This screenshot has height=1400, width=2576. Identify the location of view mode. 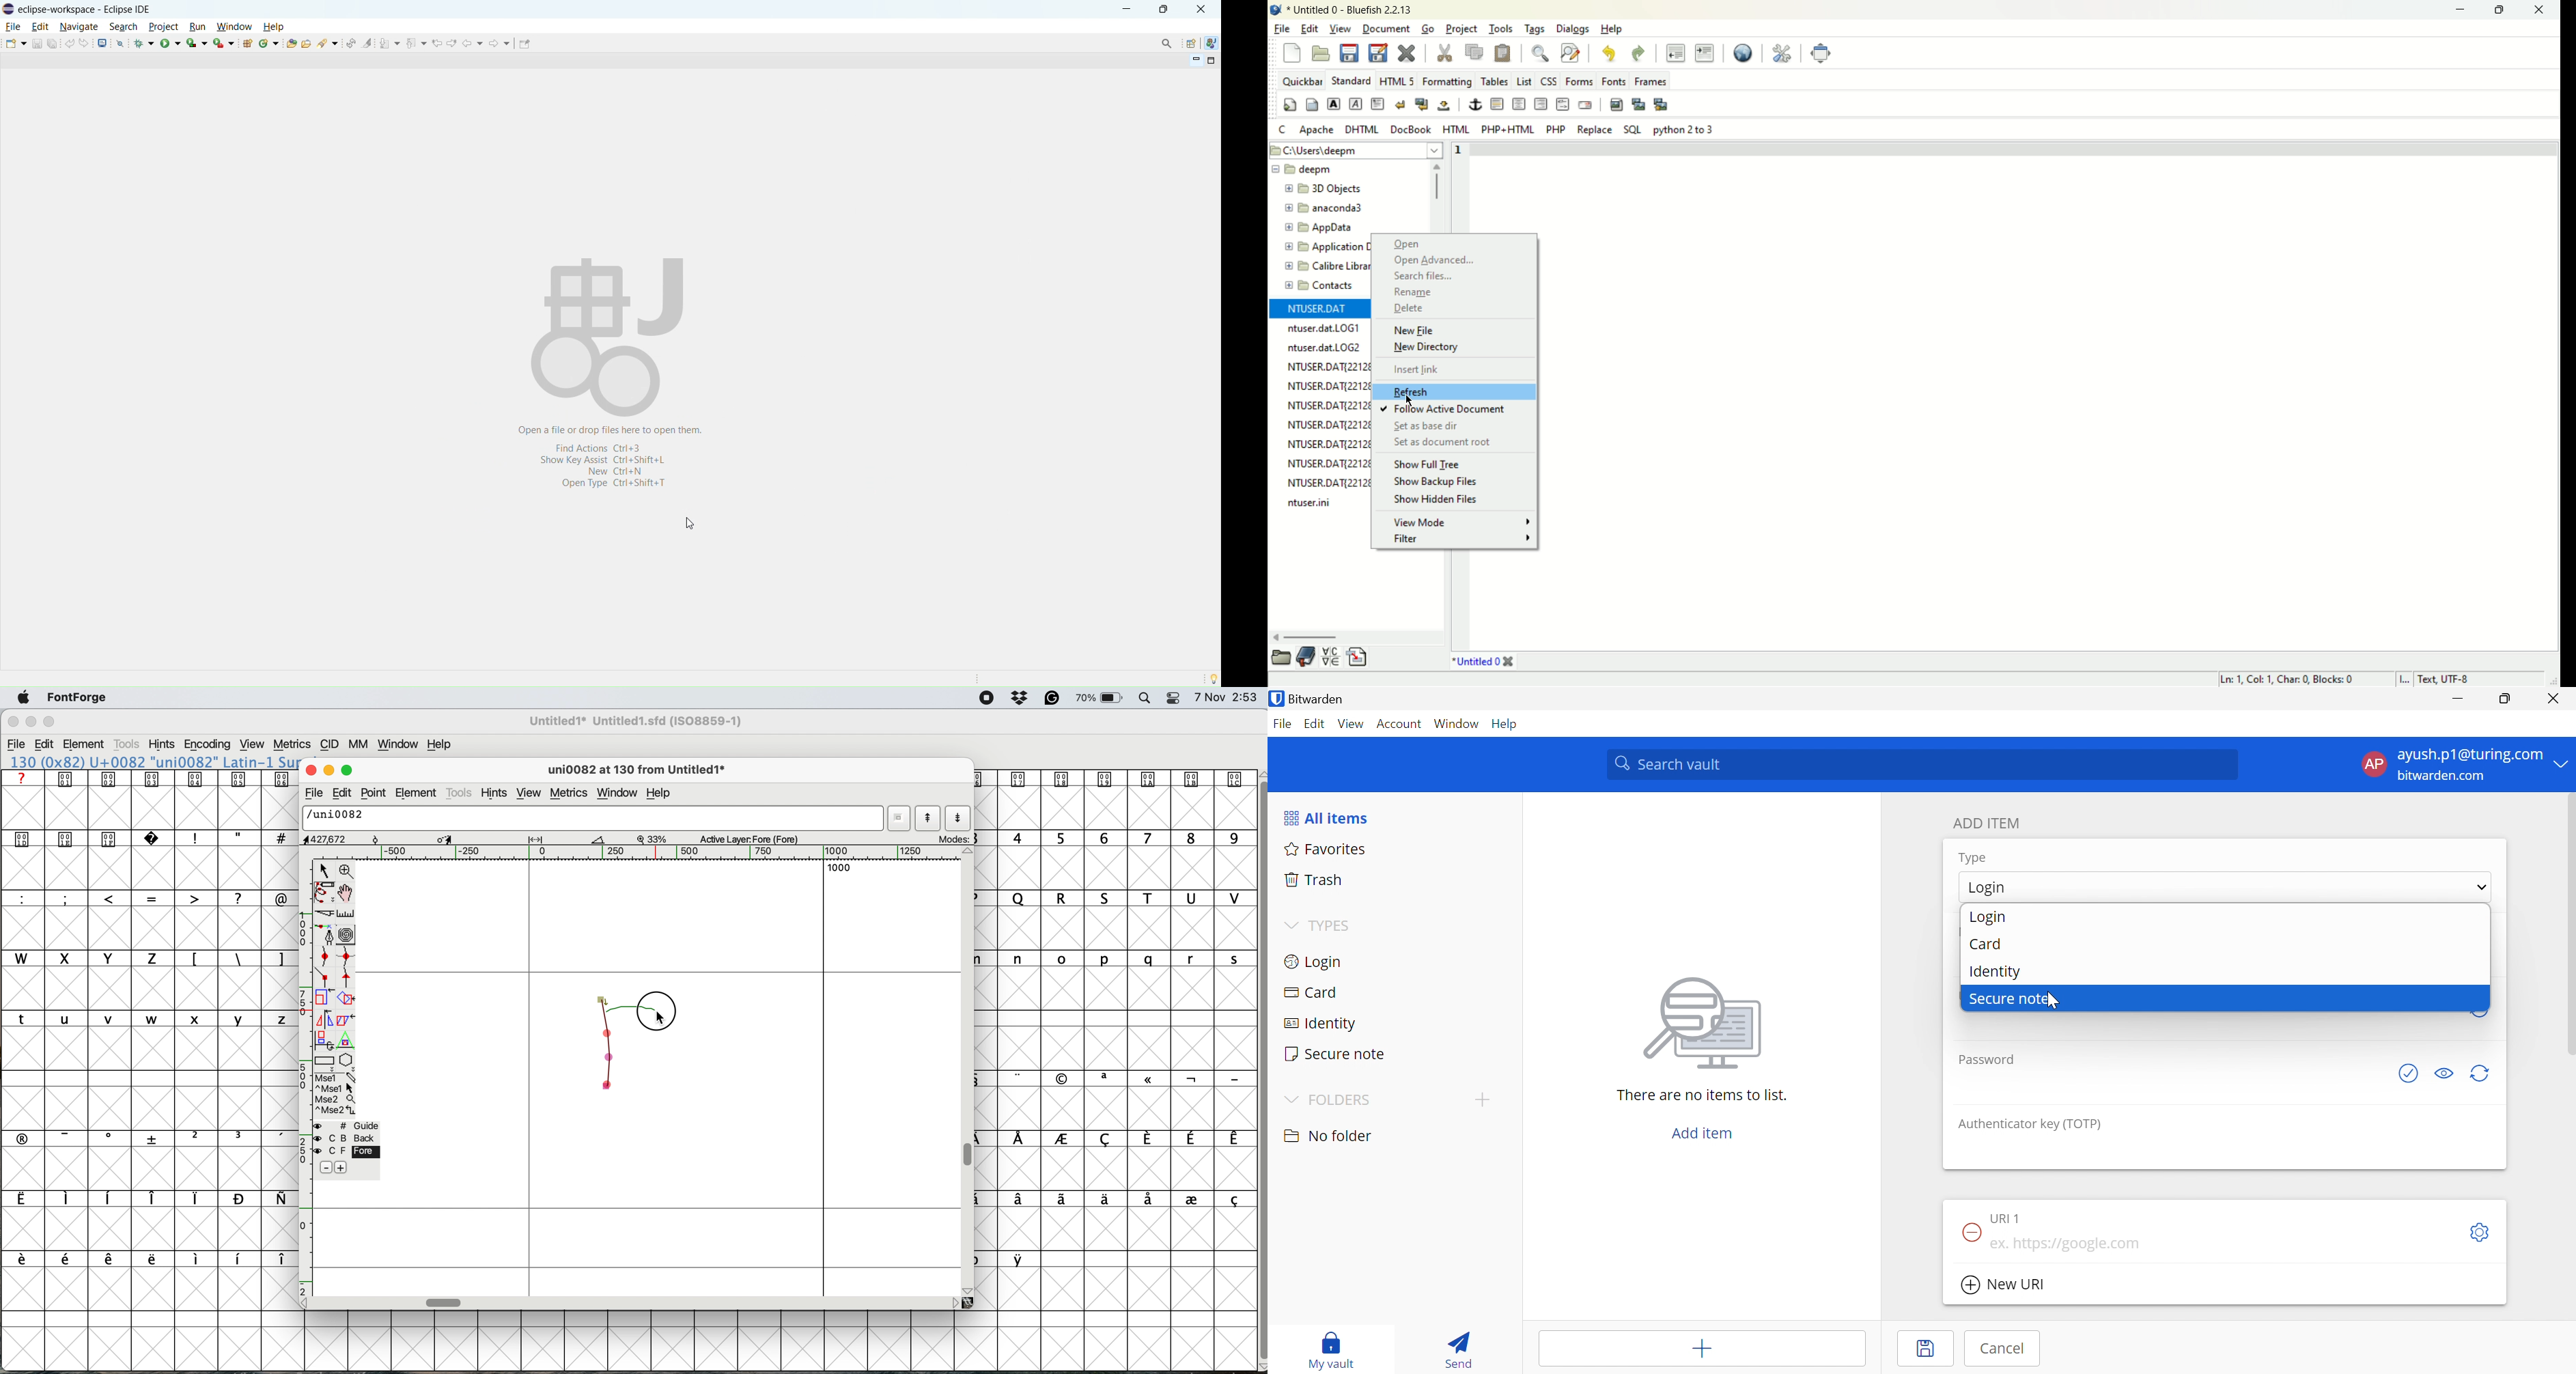
(1456, 522).